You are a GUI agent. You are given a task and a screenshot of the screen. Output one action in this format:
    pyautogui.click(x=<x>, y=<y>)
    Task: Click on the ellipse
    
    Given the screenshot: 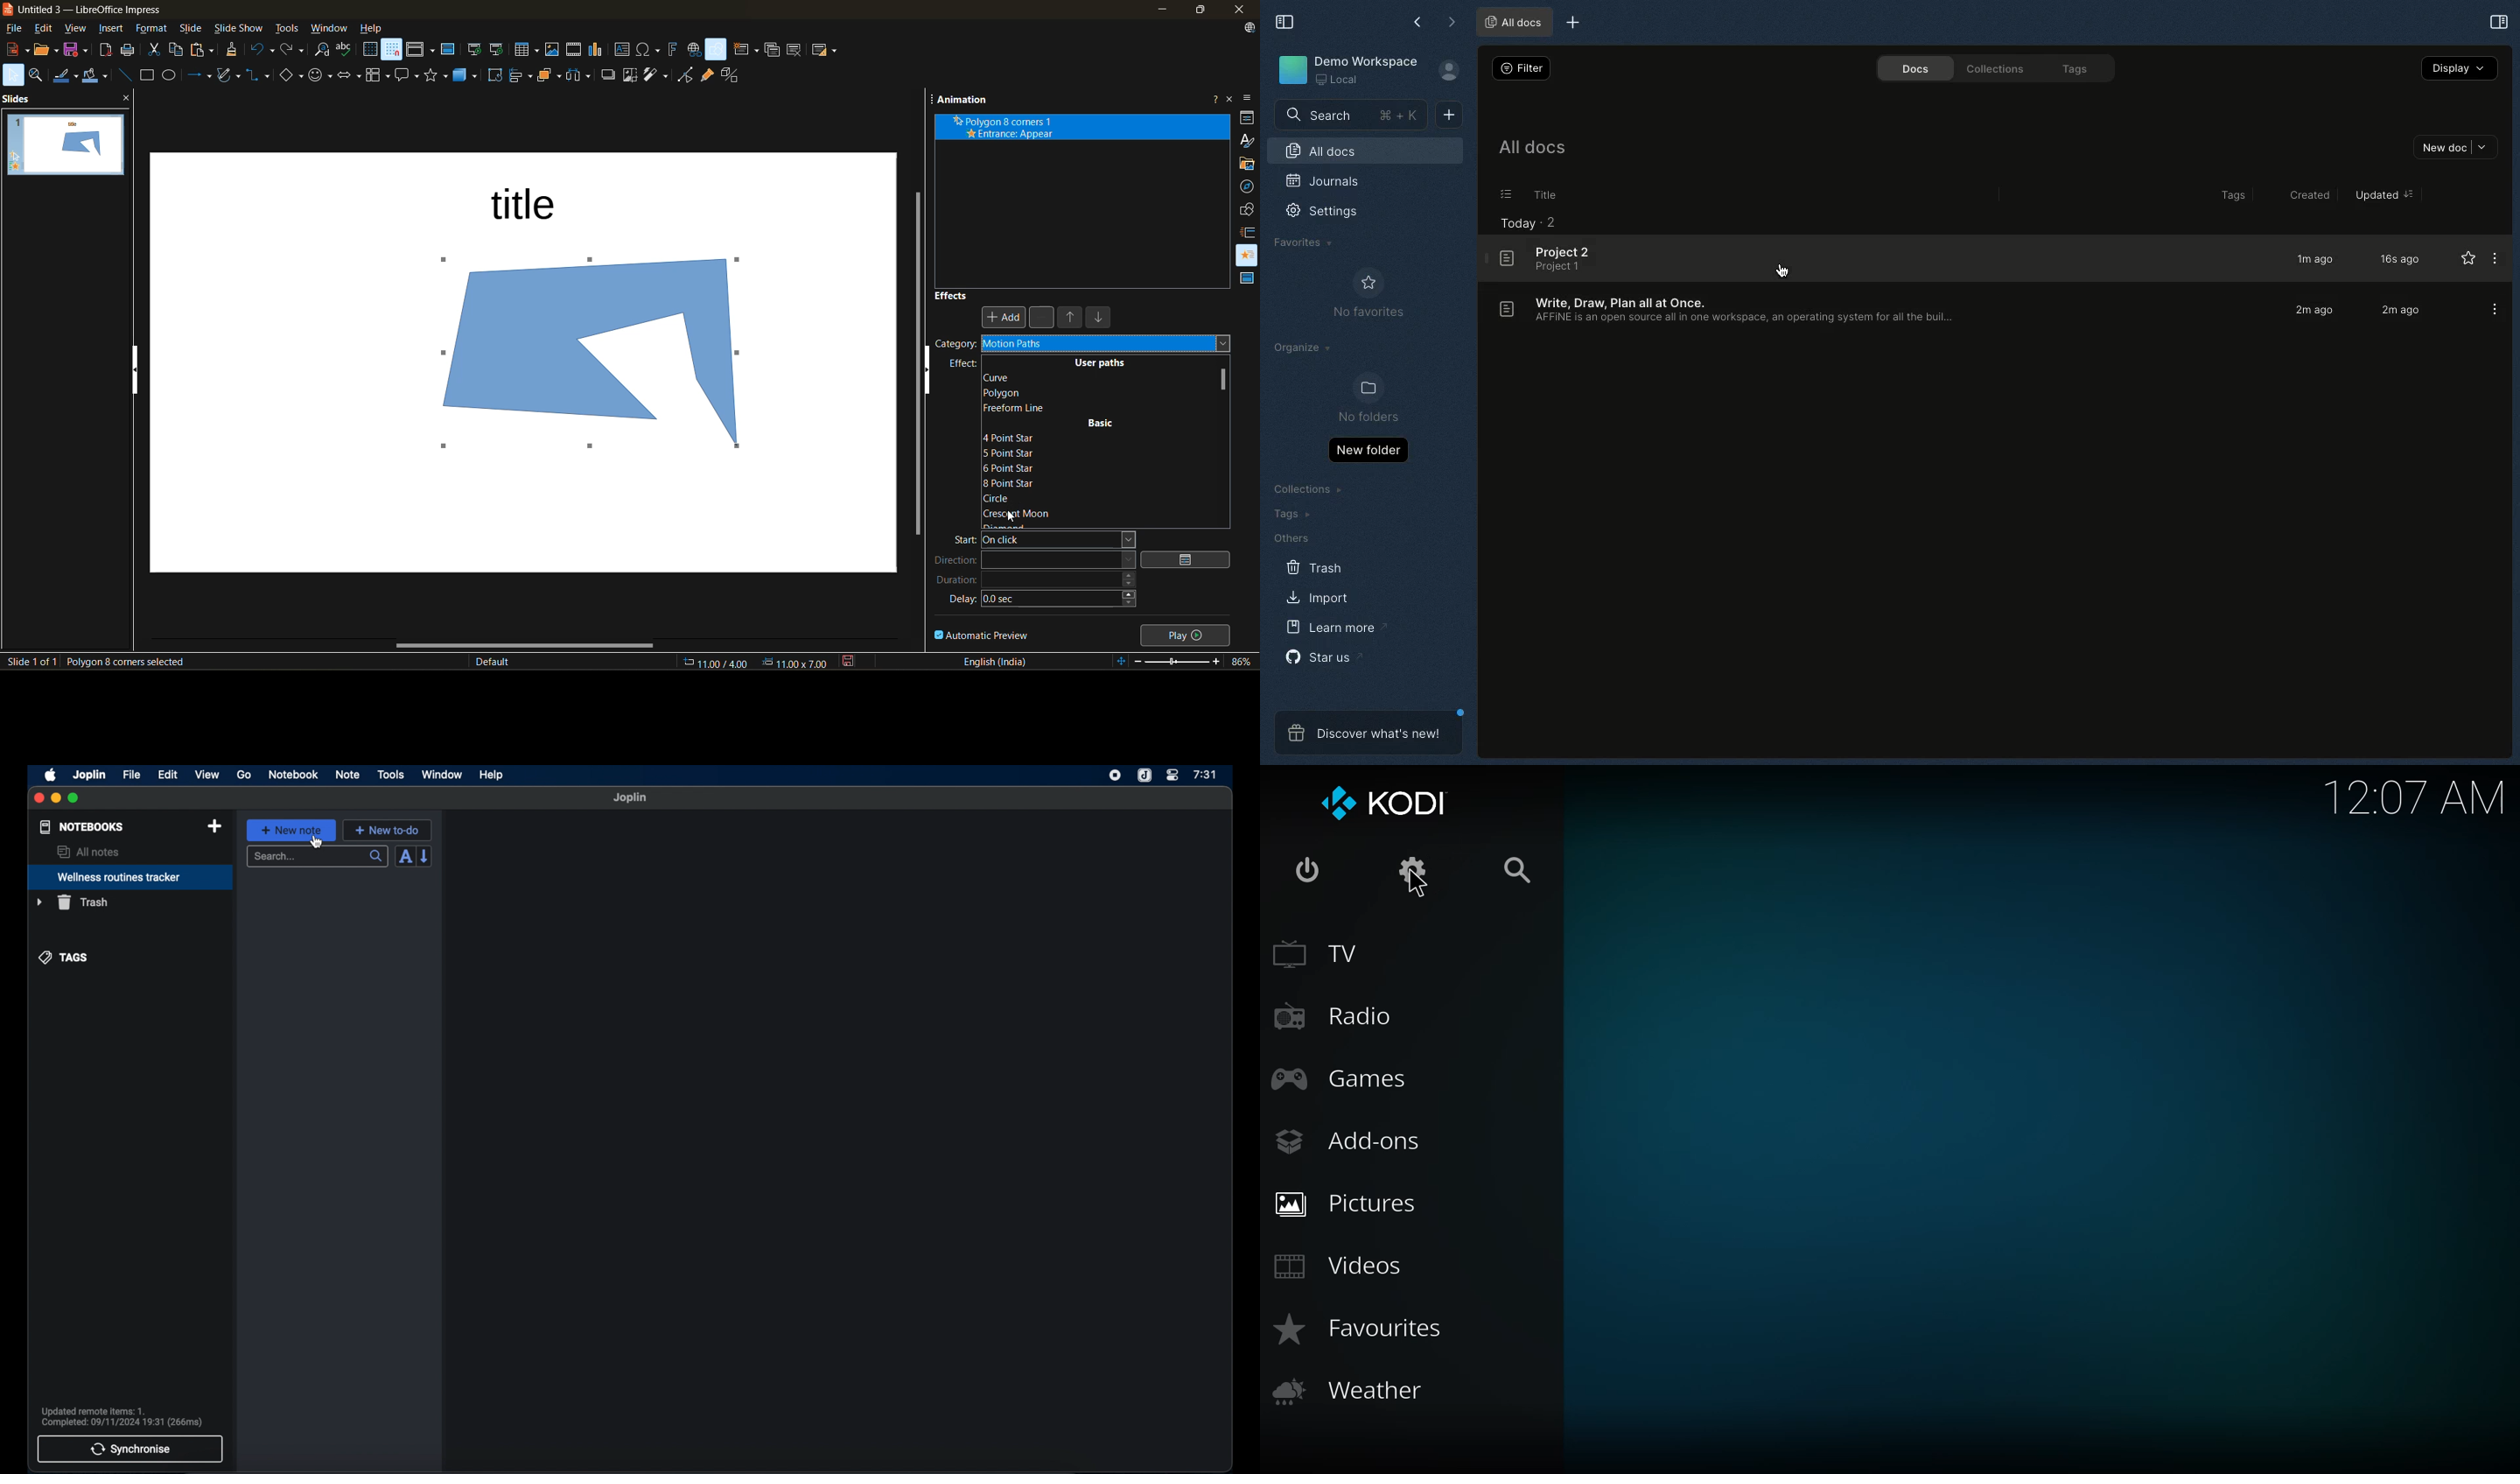 What is the action you would take?
    pyautogui.click(x=172, y=75)
    